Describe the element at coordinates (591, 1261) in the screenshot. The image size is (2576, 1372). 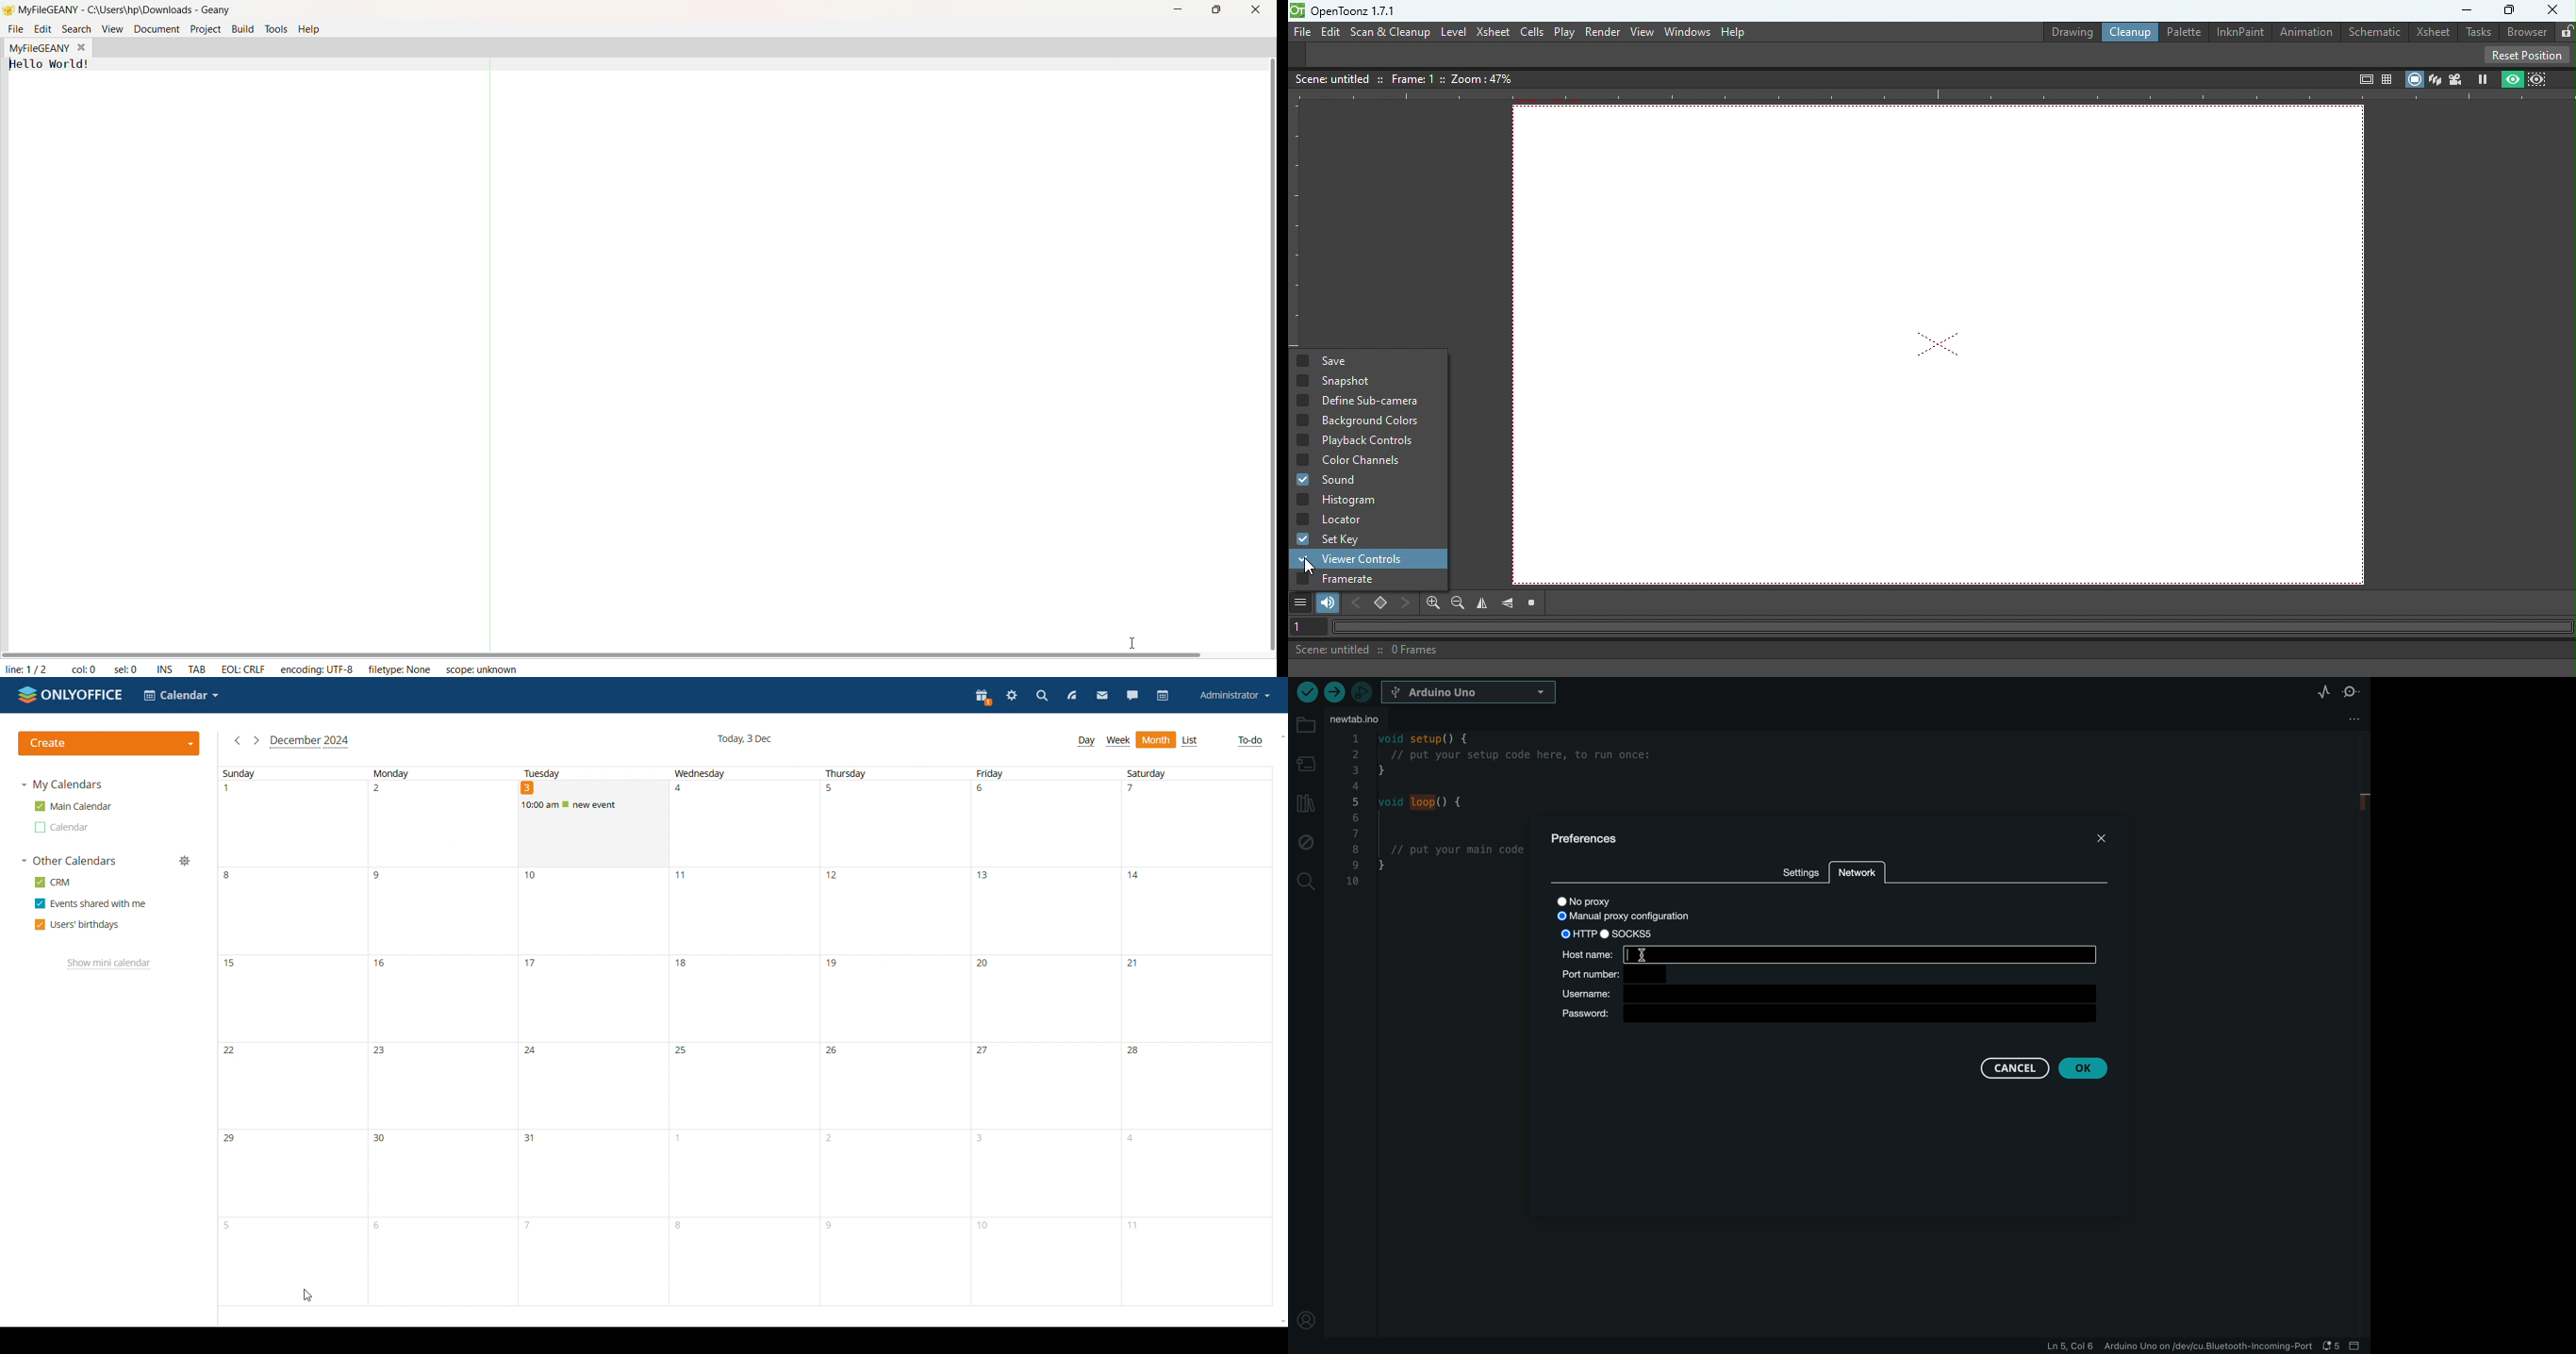
I see `7` at that location.